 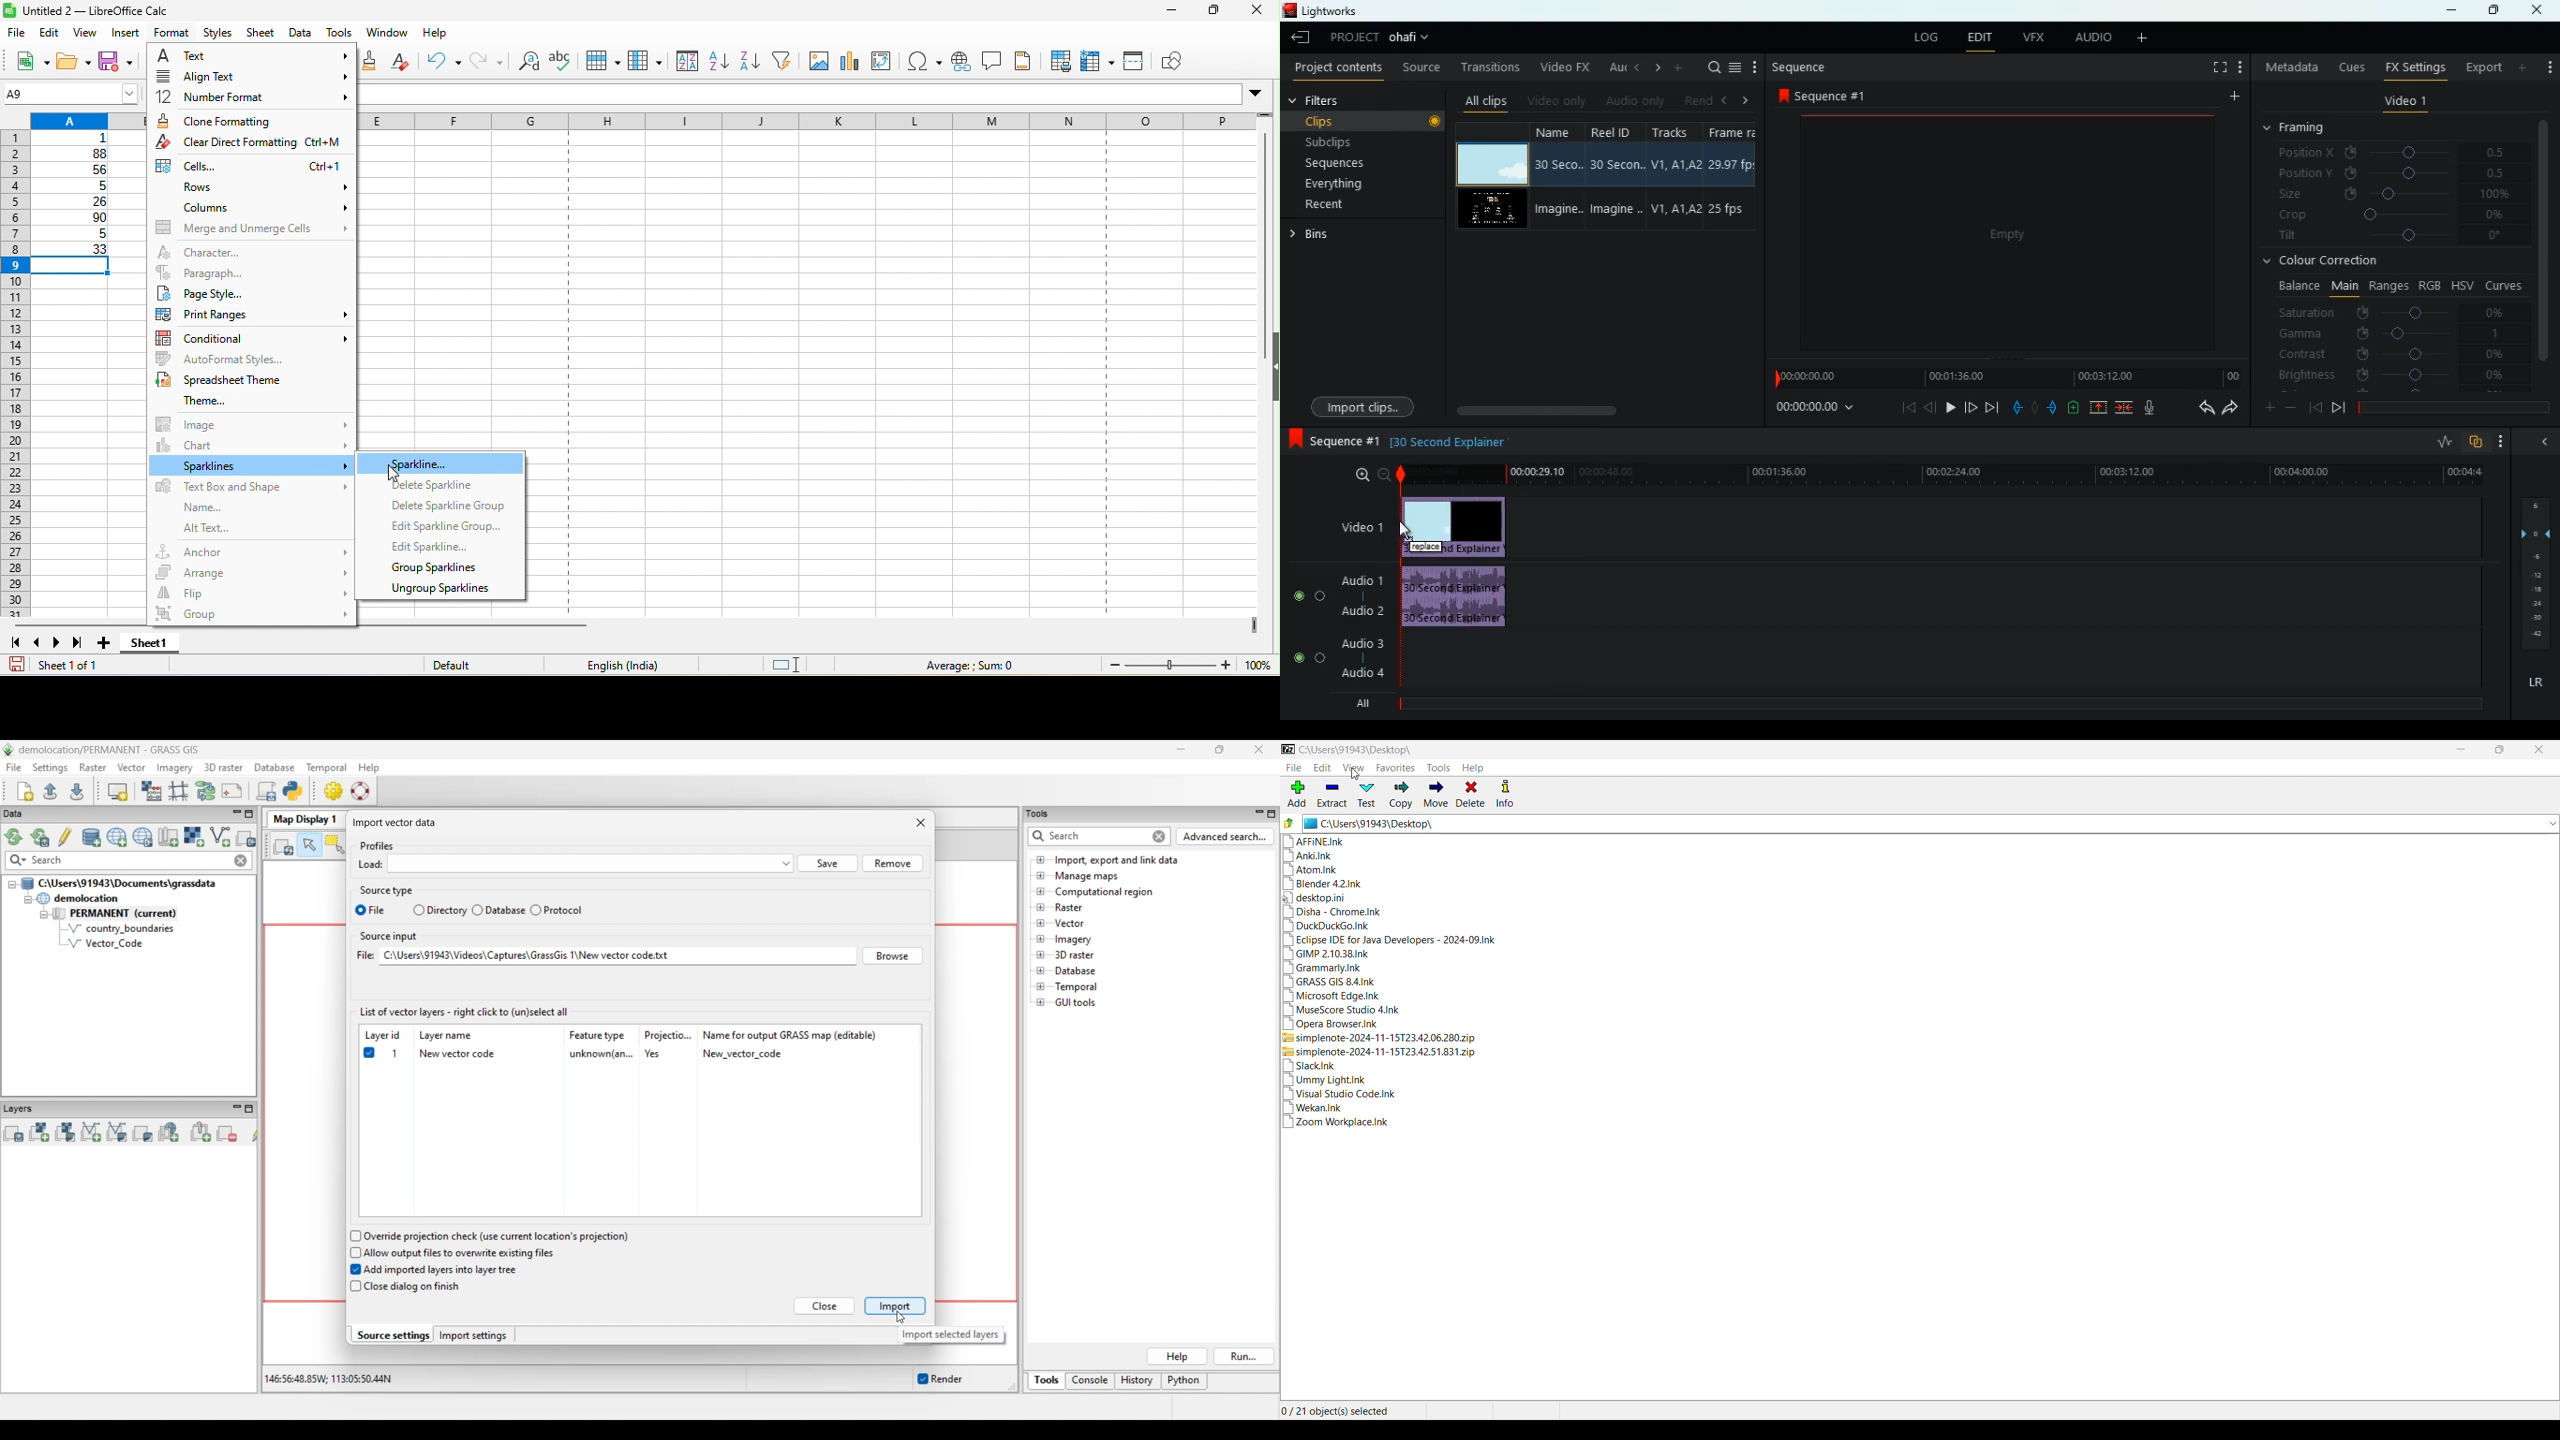 I want to click on video, so click(x=2001, y=233).